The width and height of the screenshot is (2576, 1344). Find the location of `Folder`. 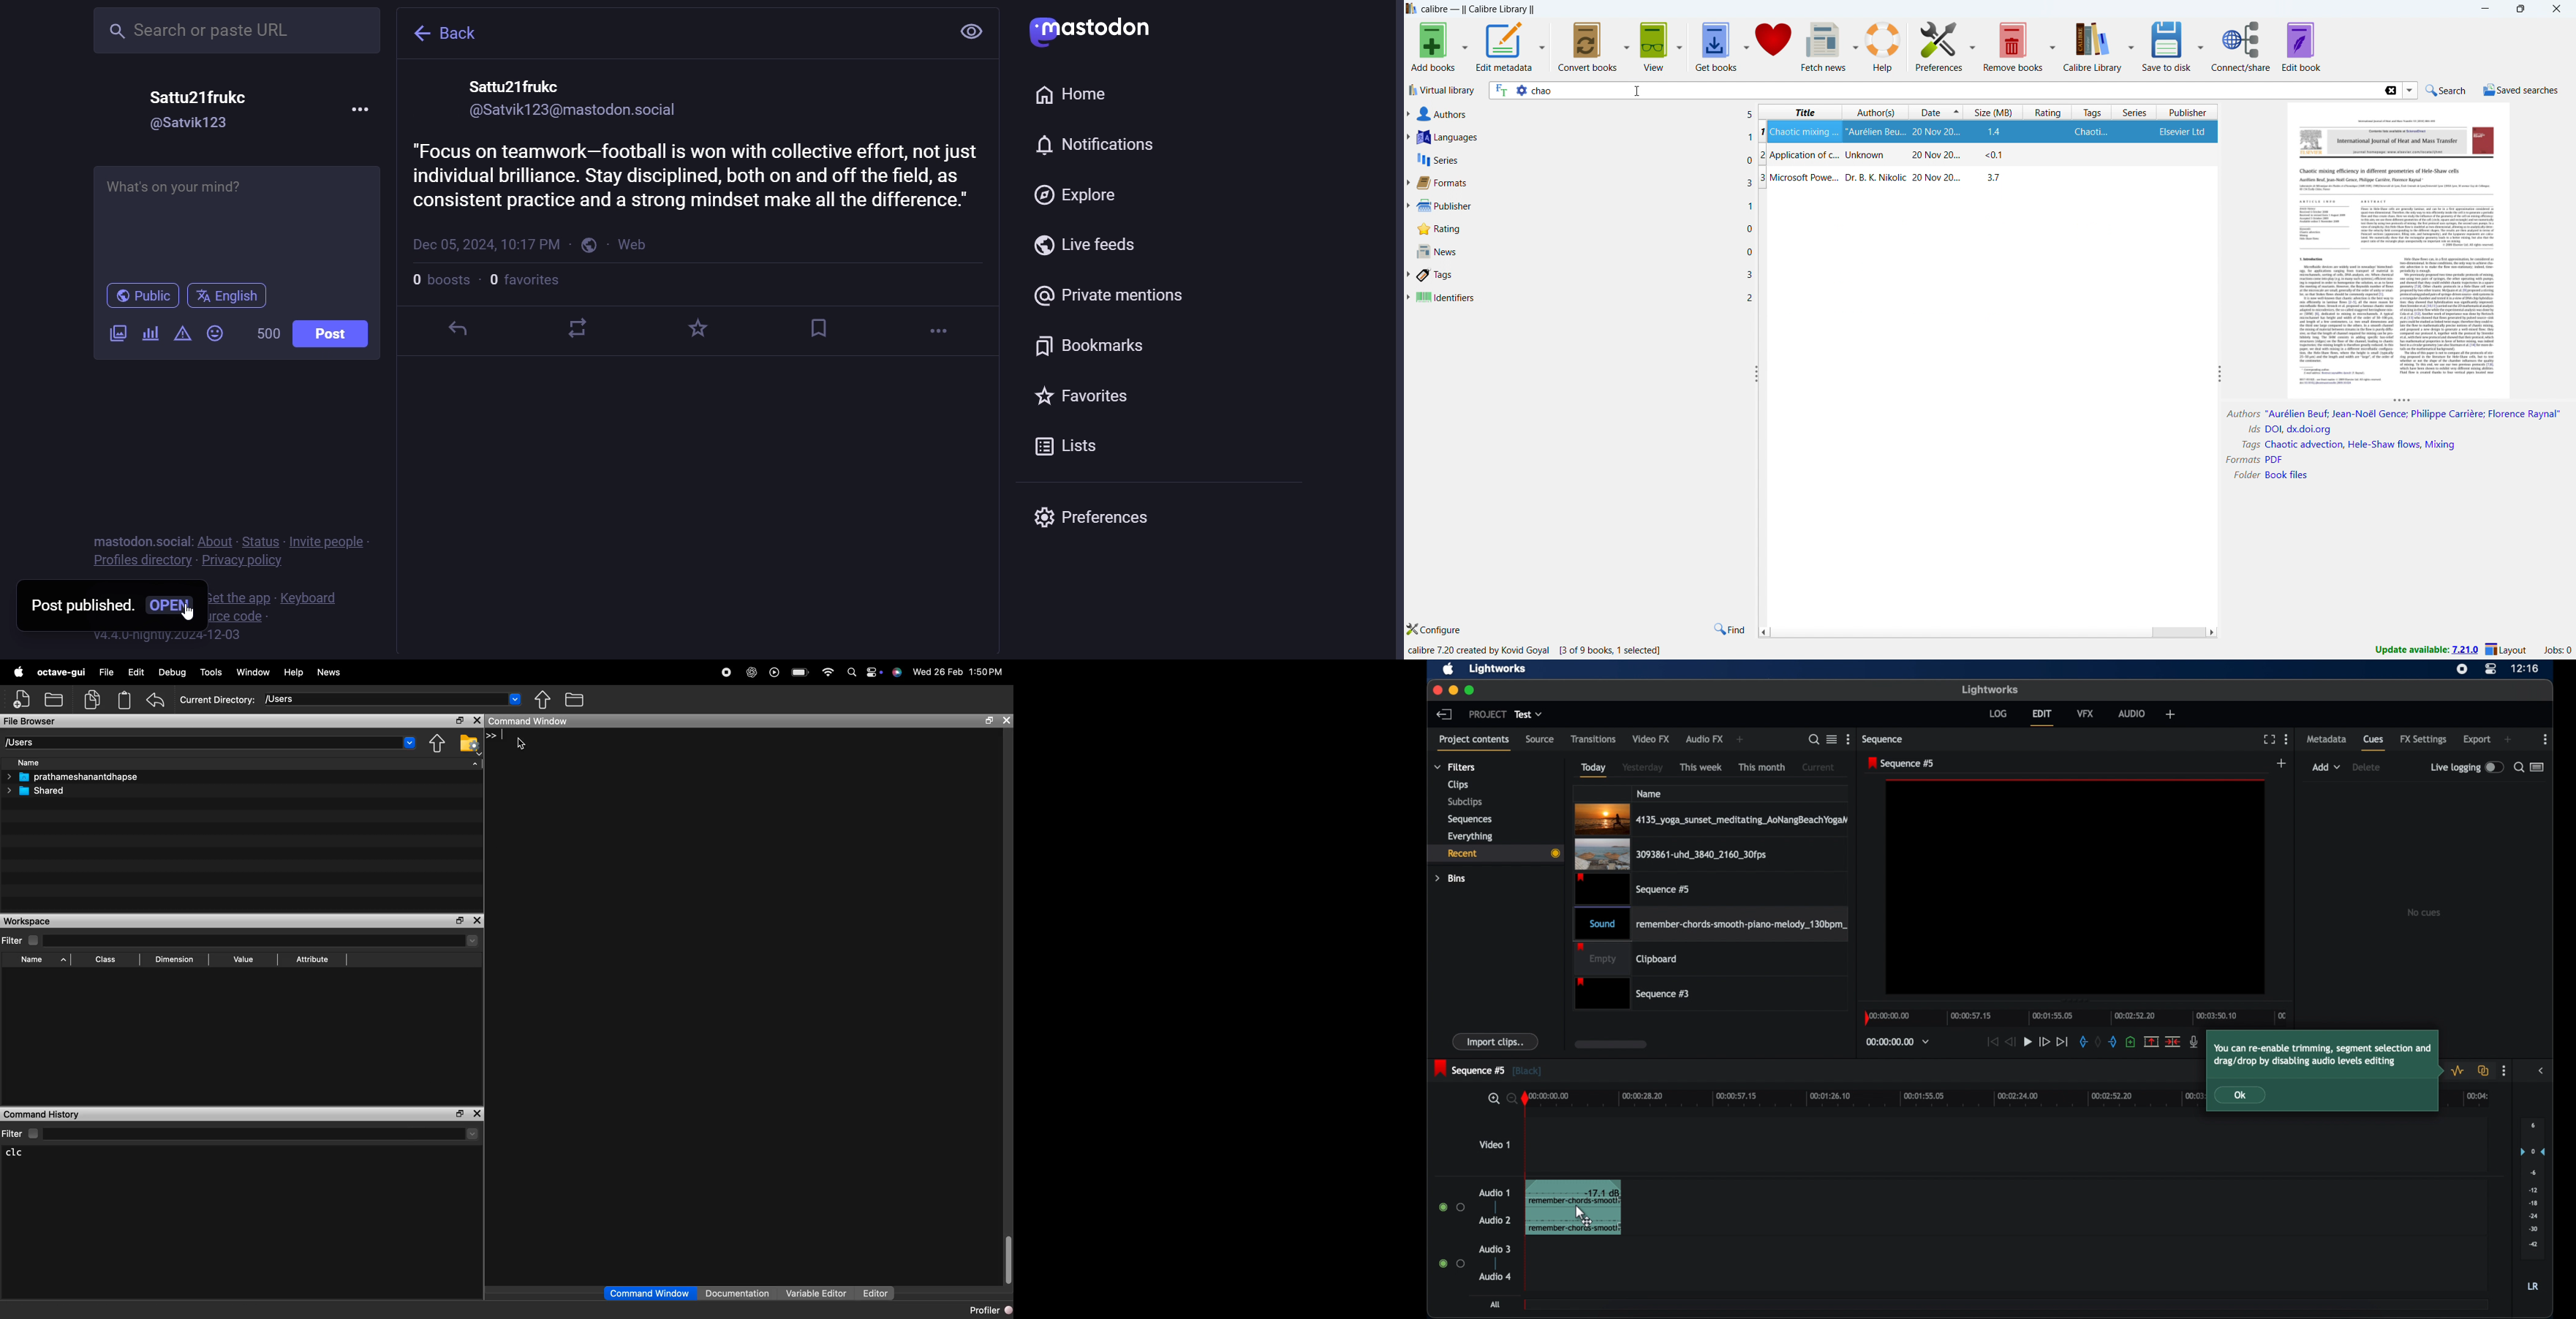

Folder is located at coordinates (2239, 478).